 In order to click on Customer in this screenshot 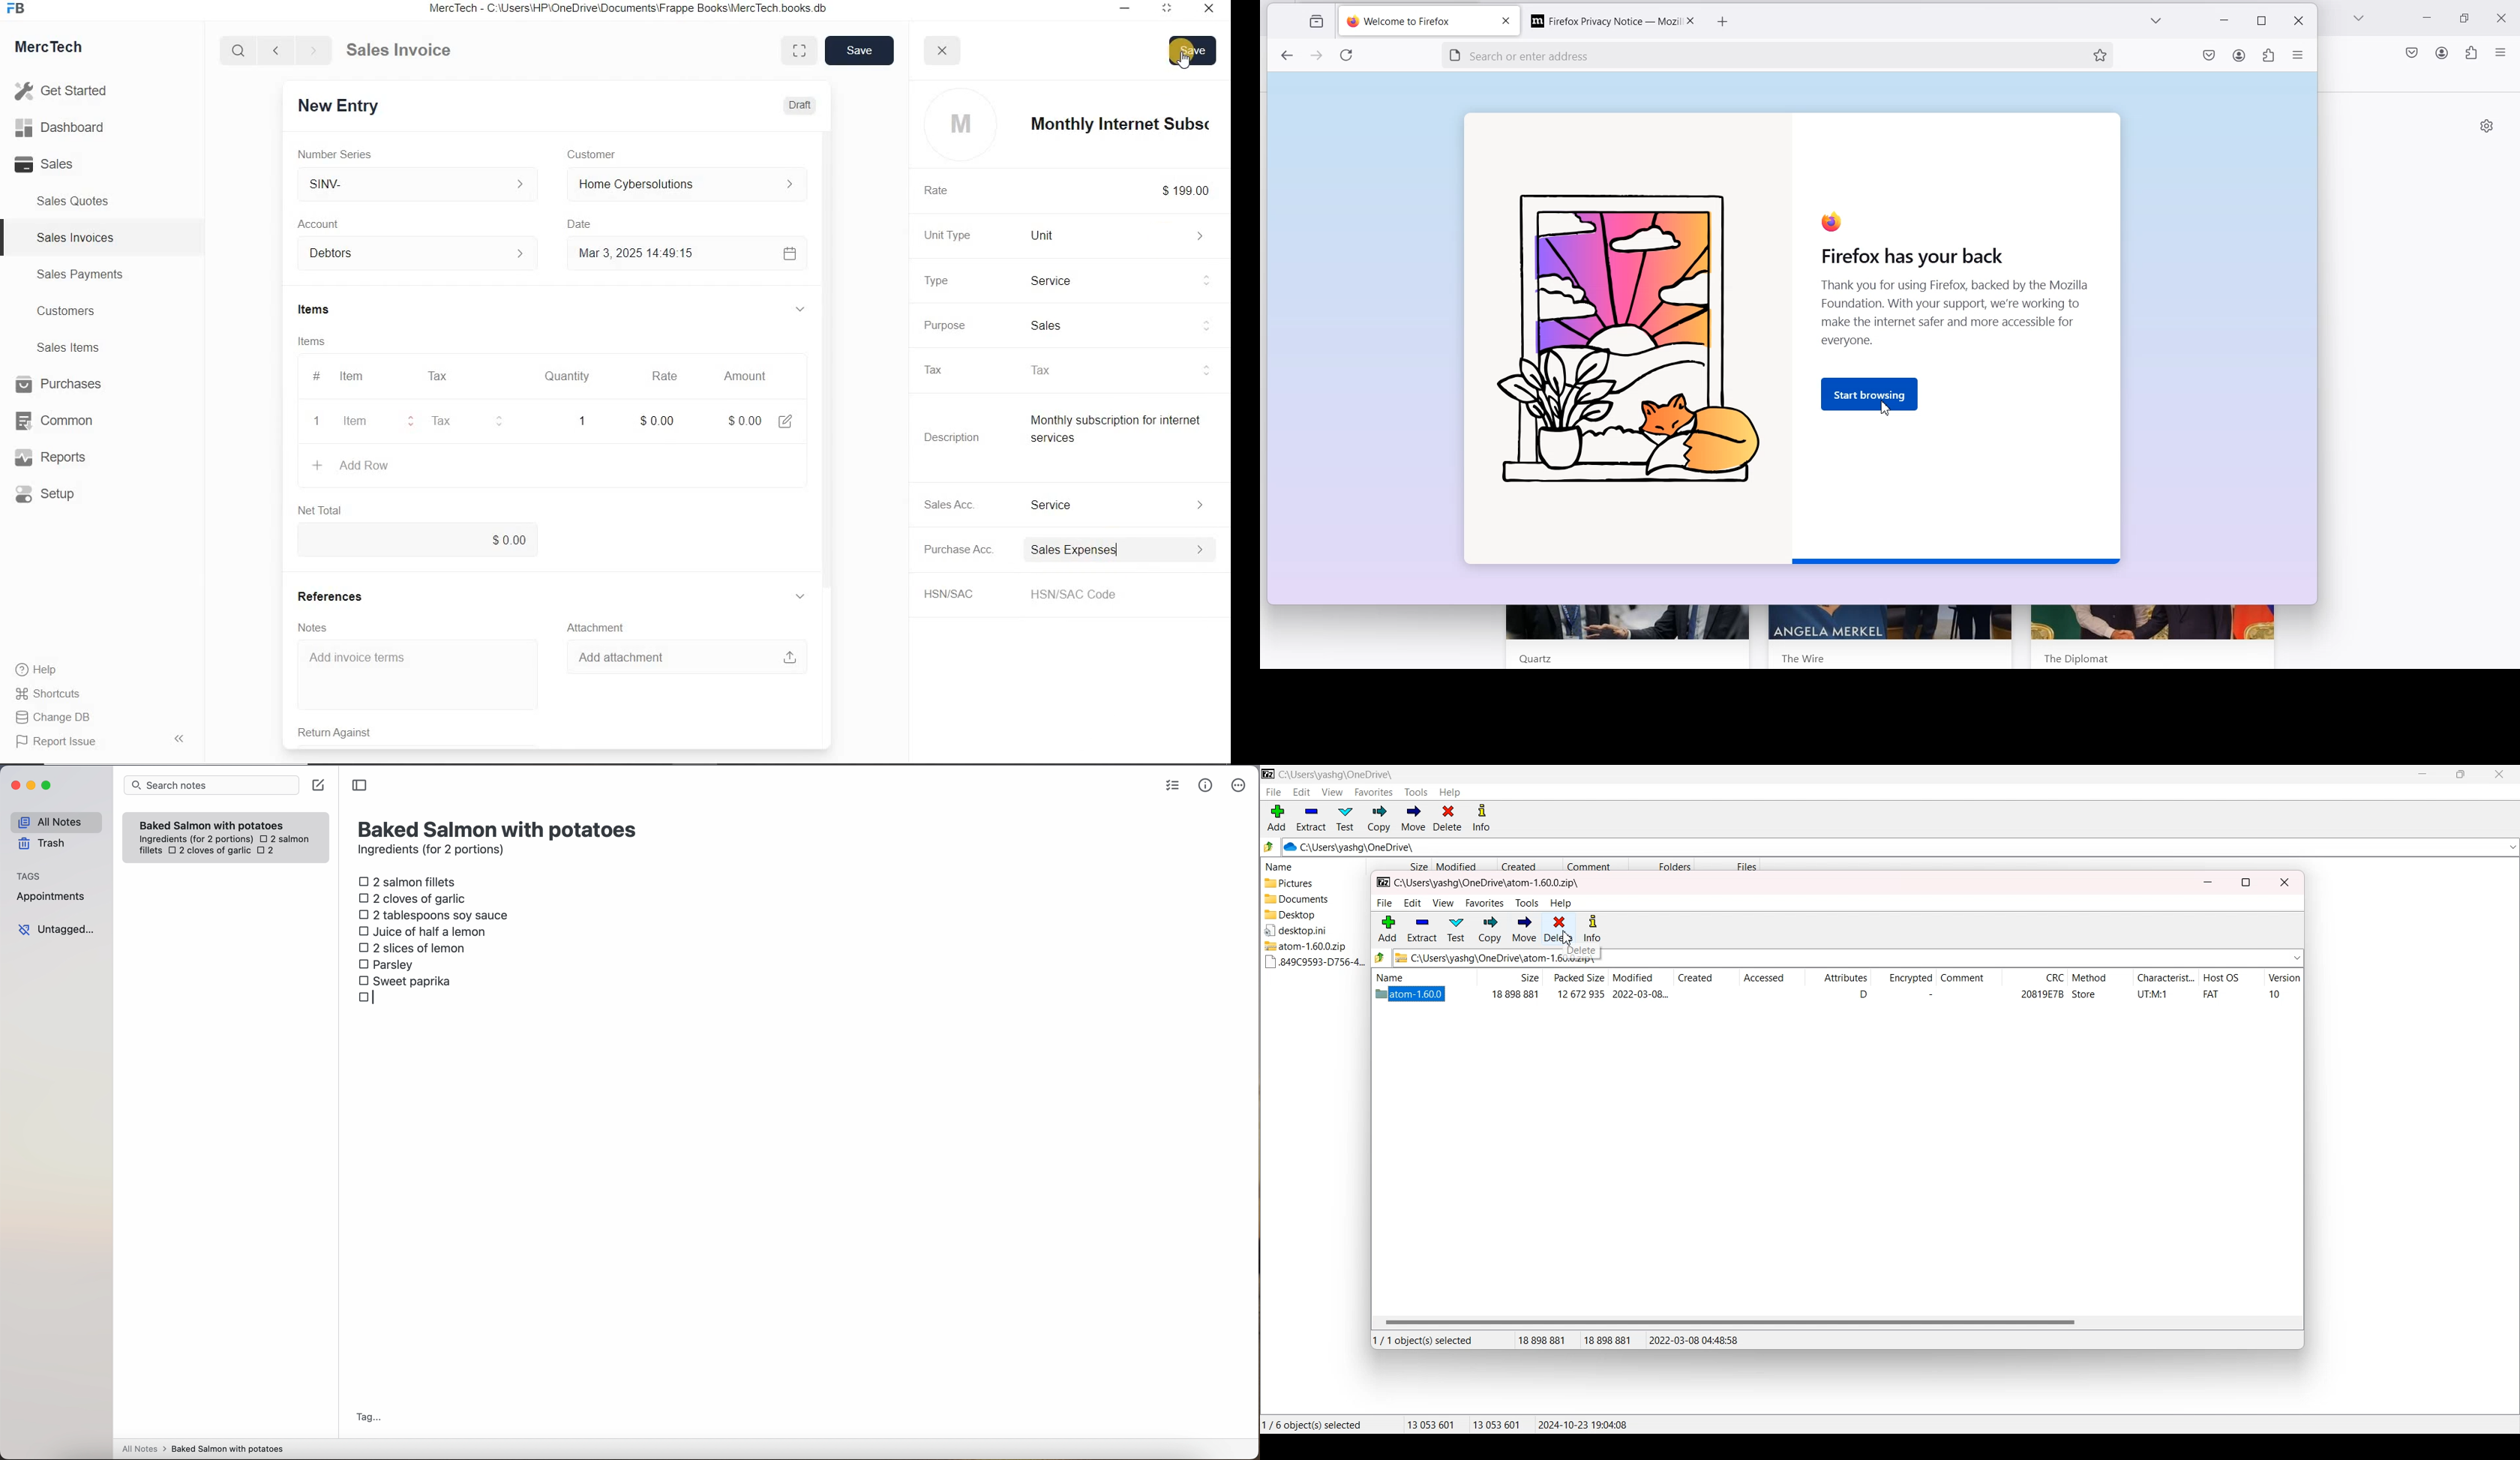, I will do `click(599, 154)`.